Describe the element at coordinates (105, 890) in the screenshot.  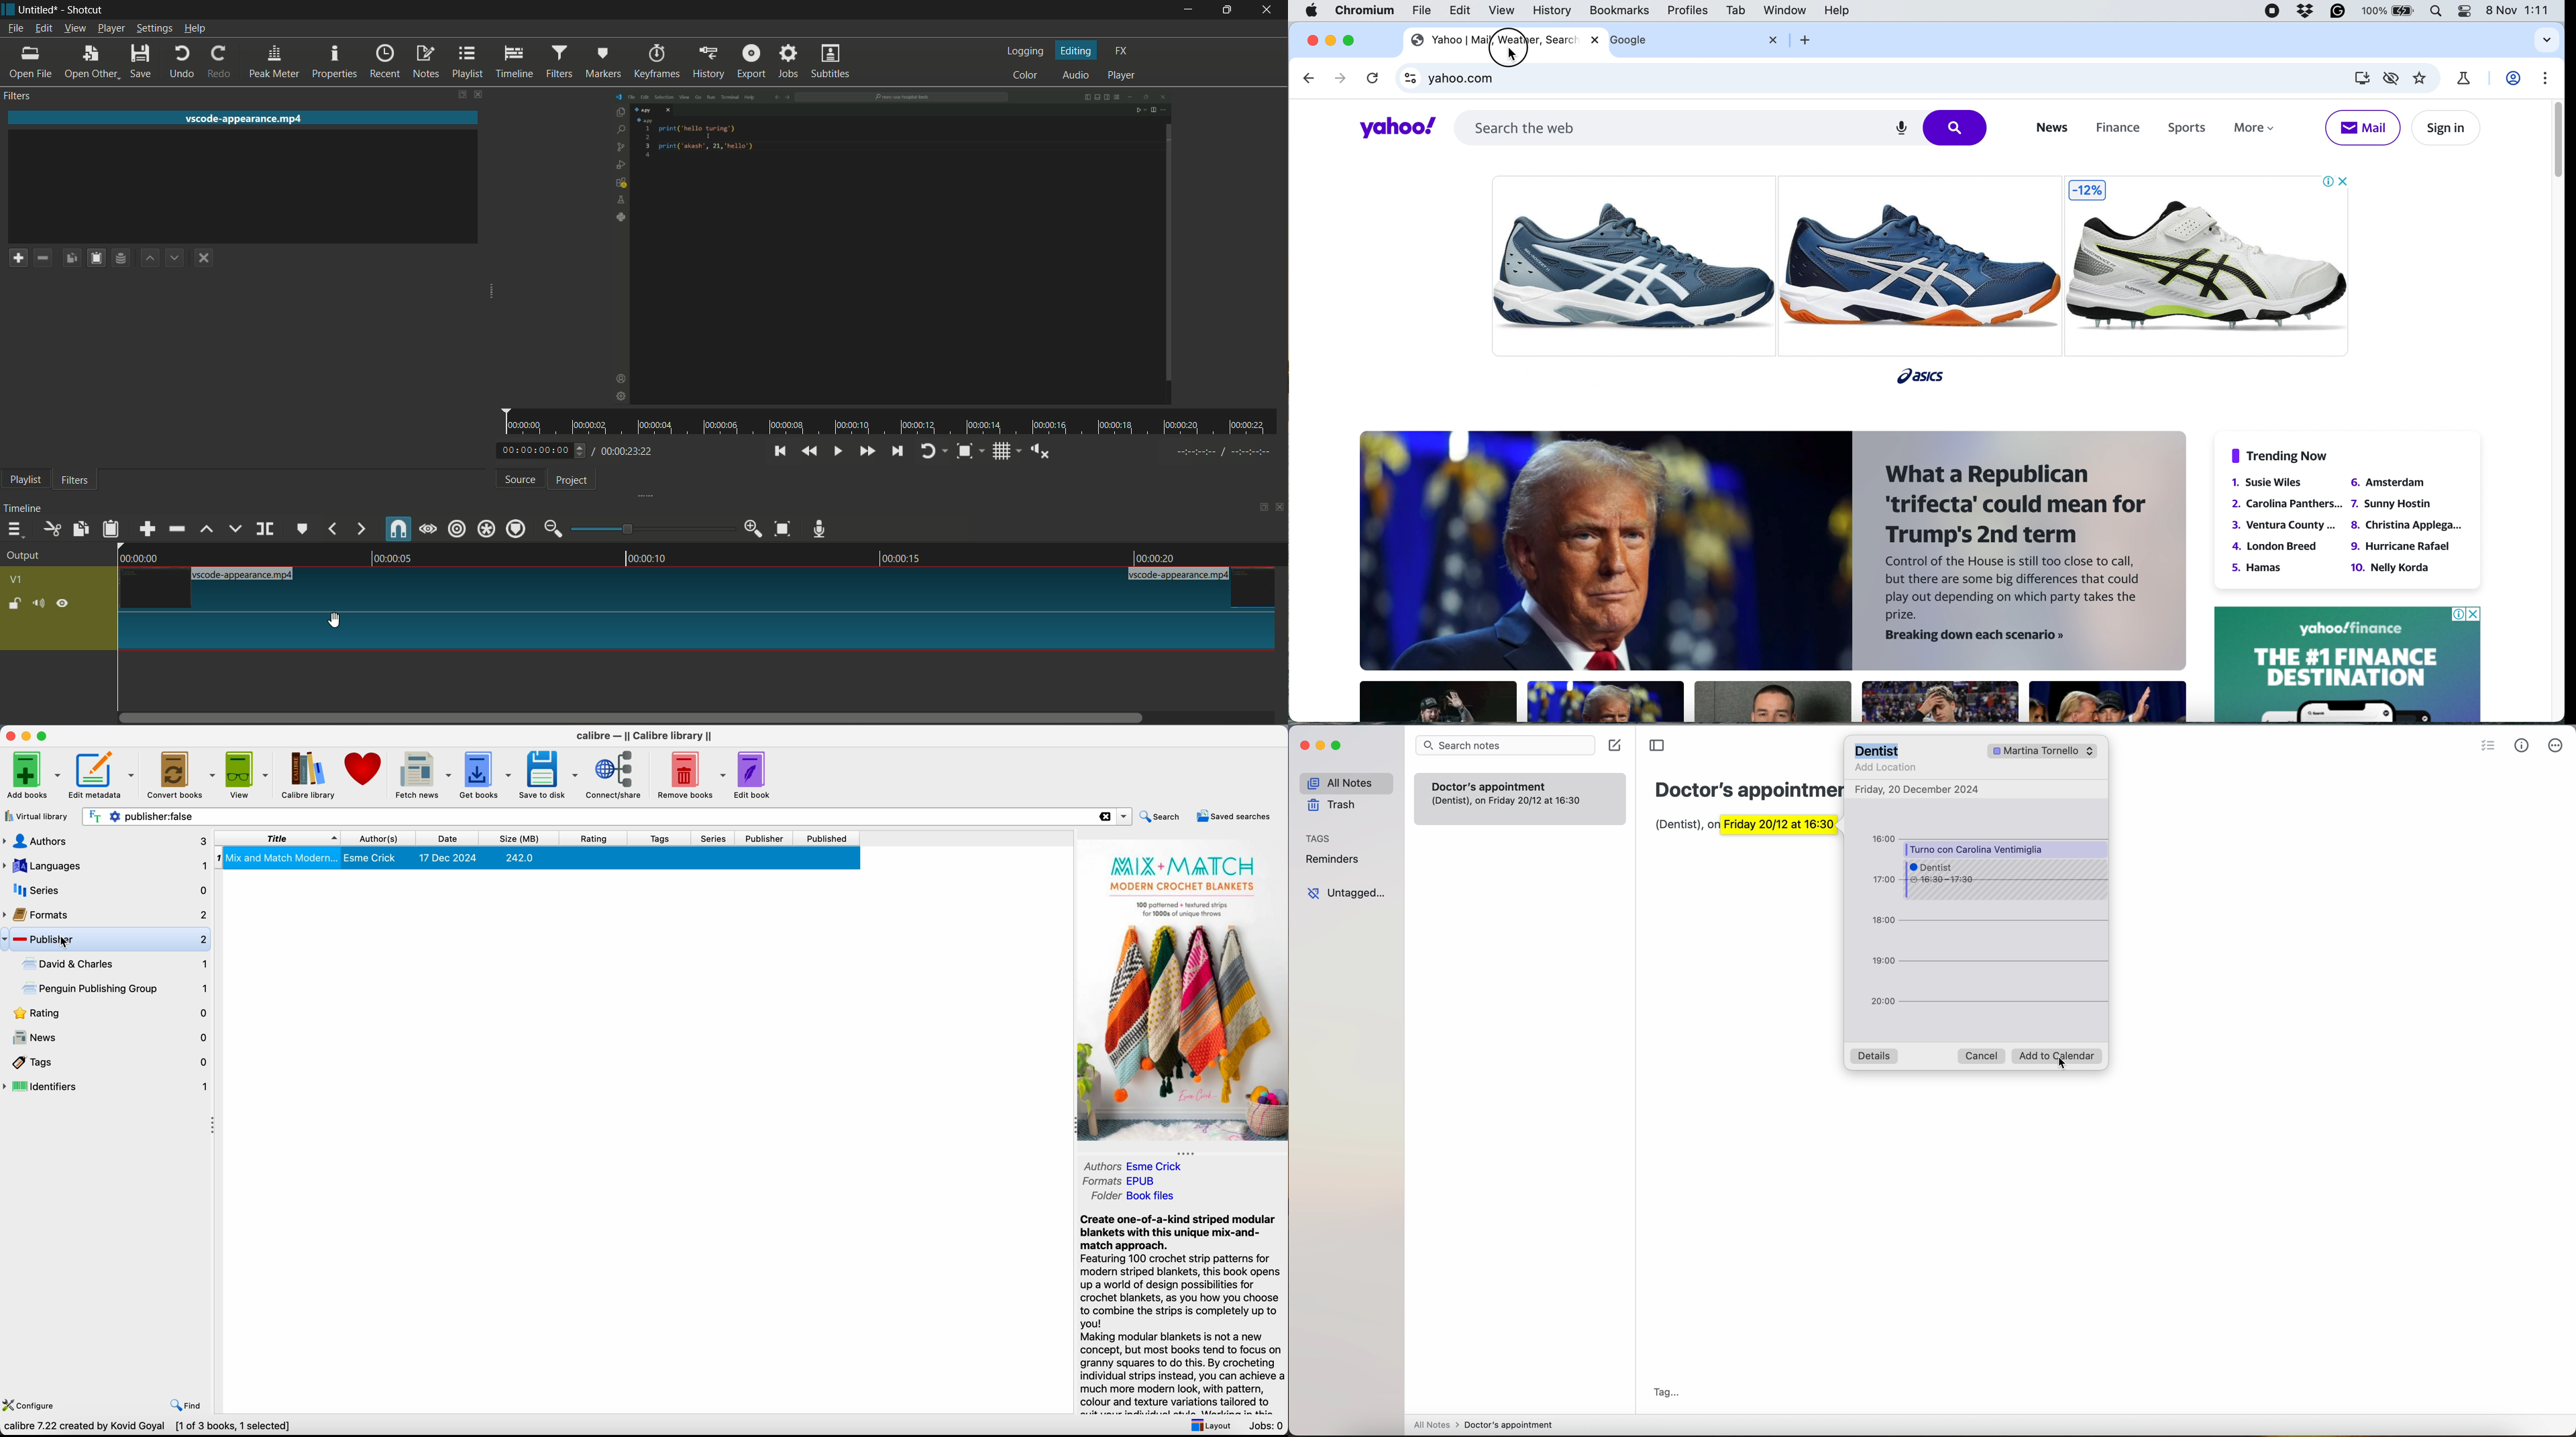
I see `series` at that location.